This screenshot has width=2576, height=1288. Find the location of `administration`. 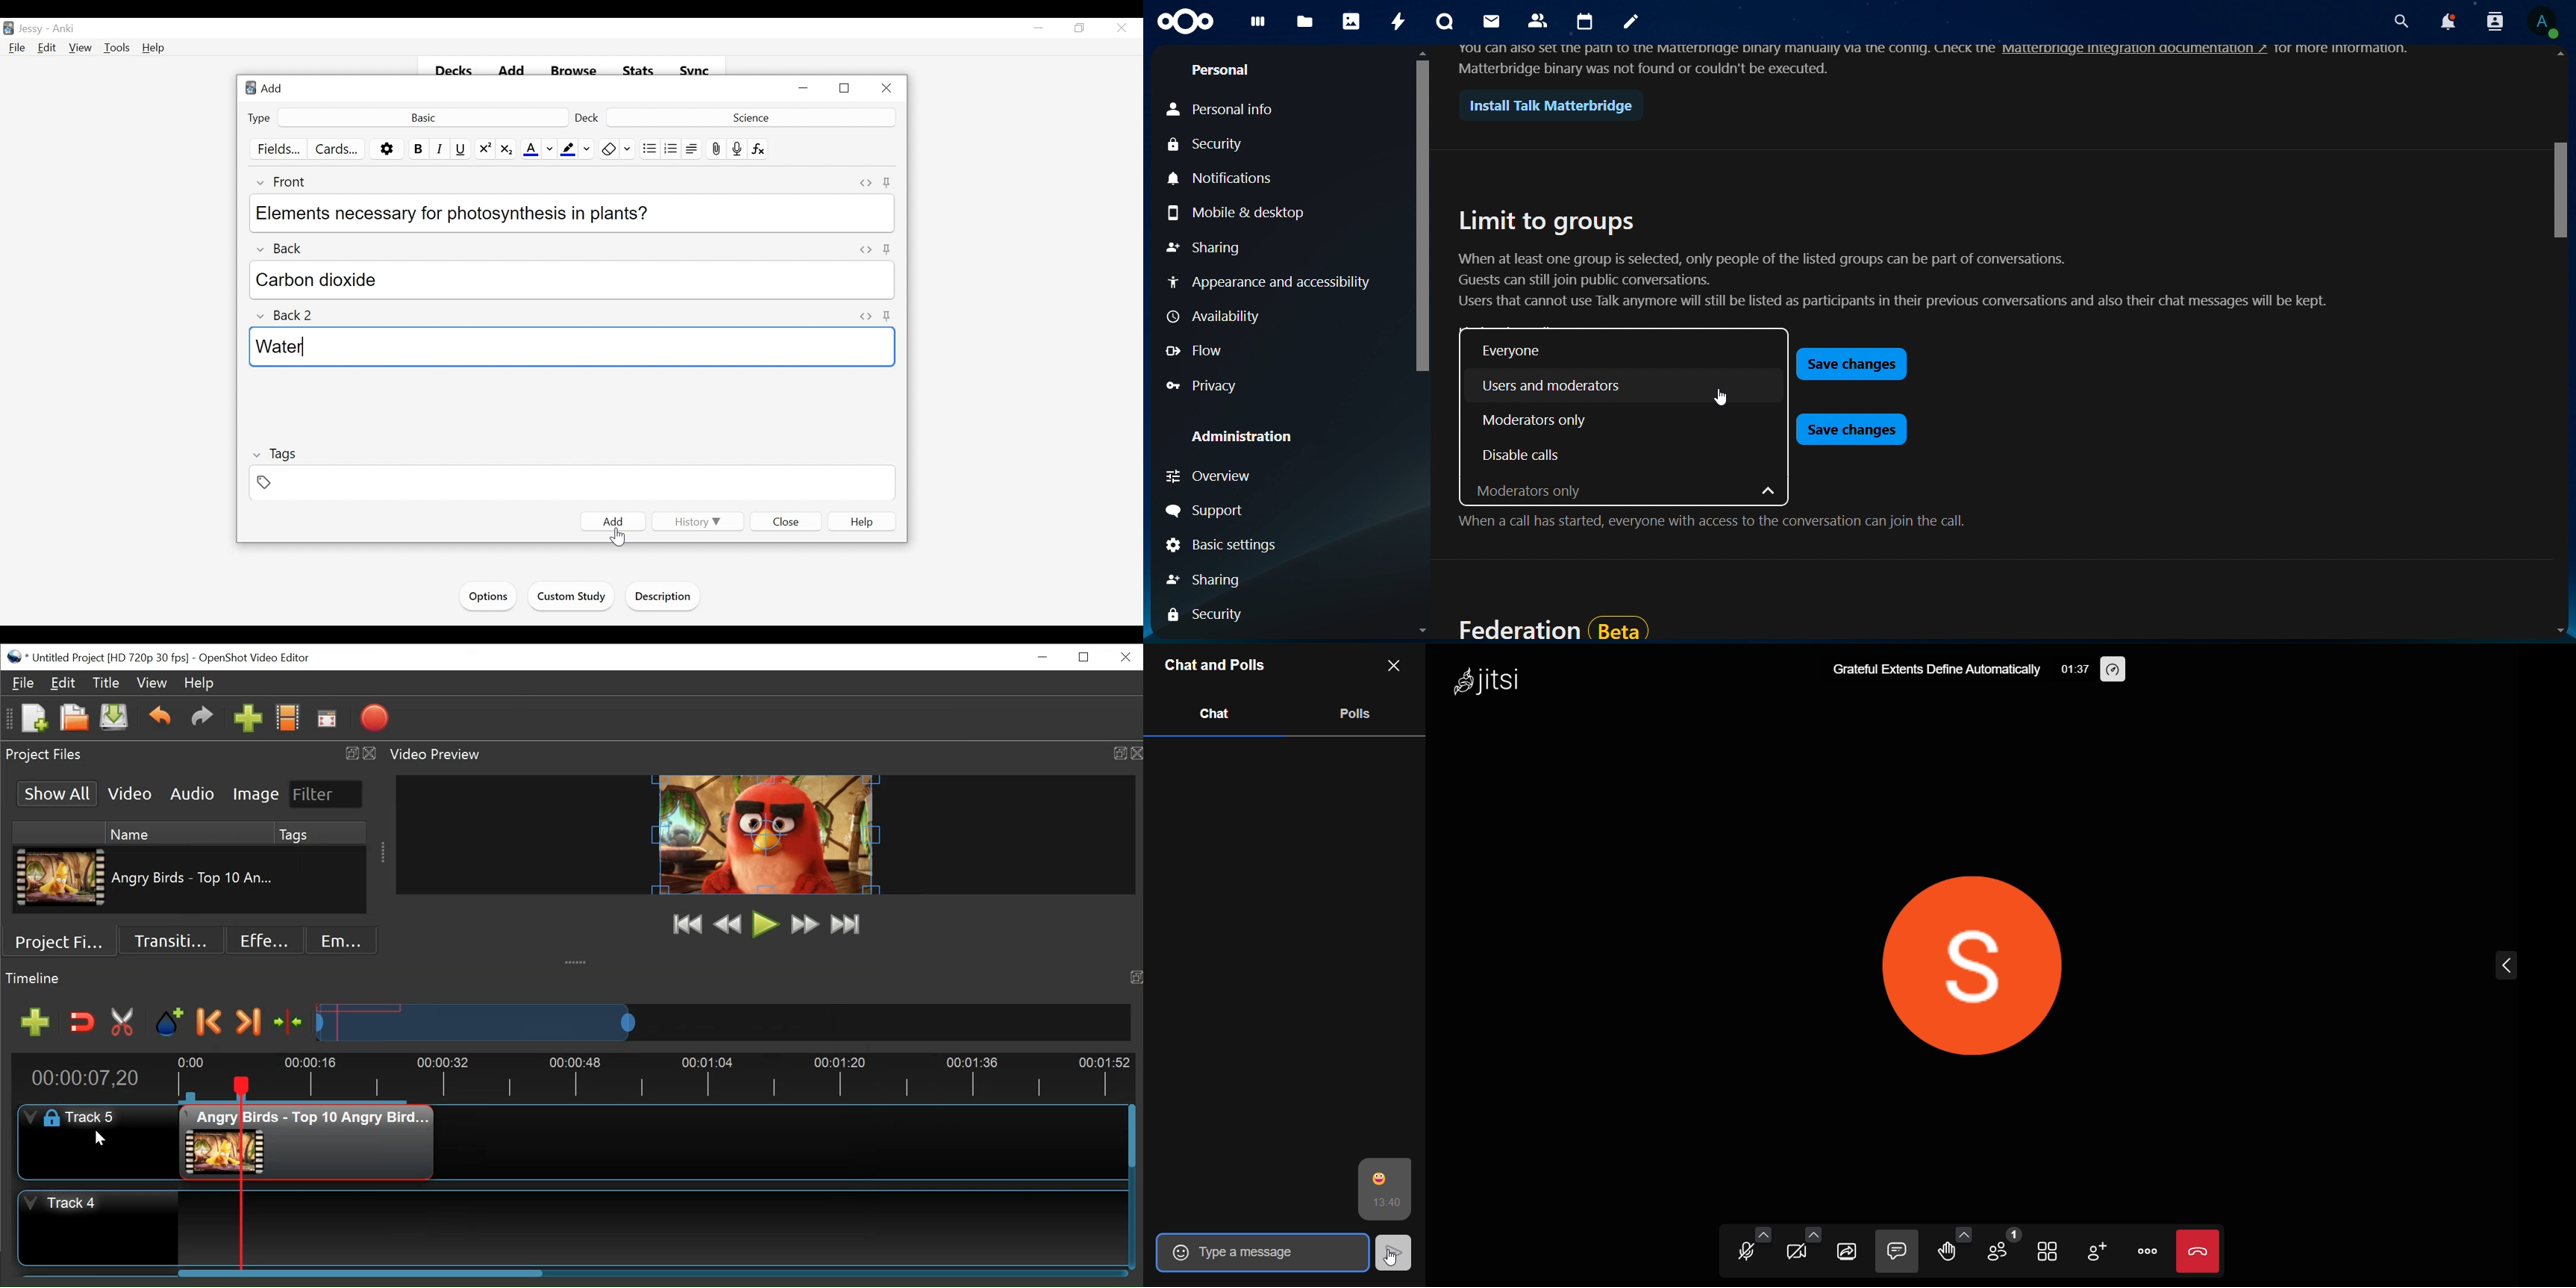

administration is located at coordinates (1248, 438).